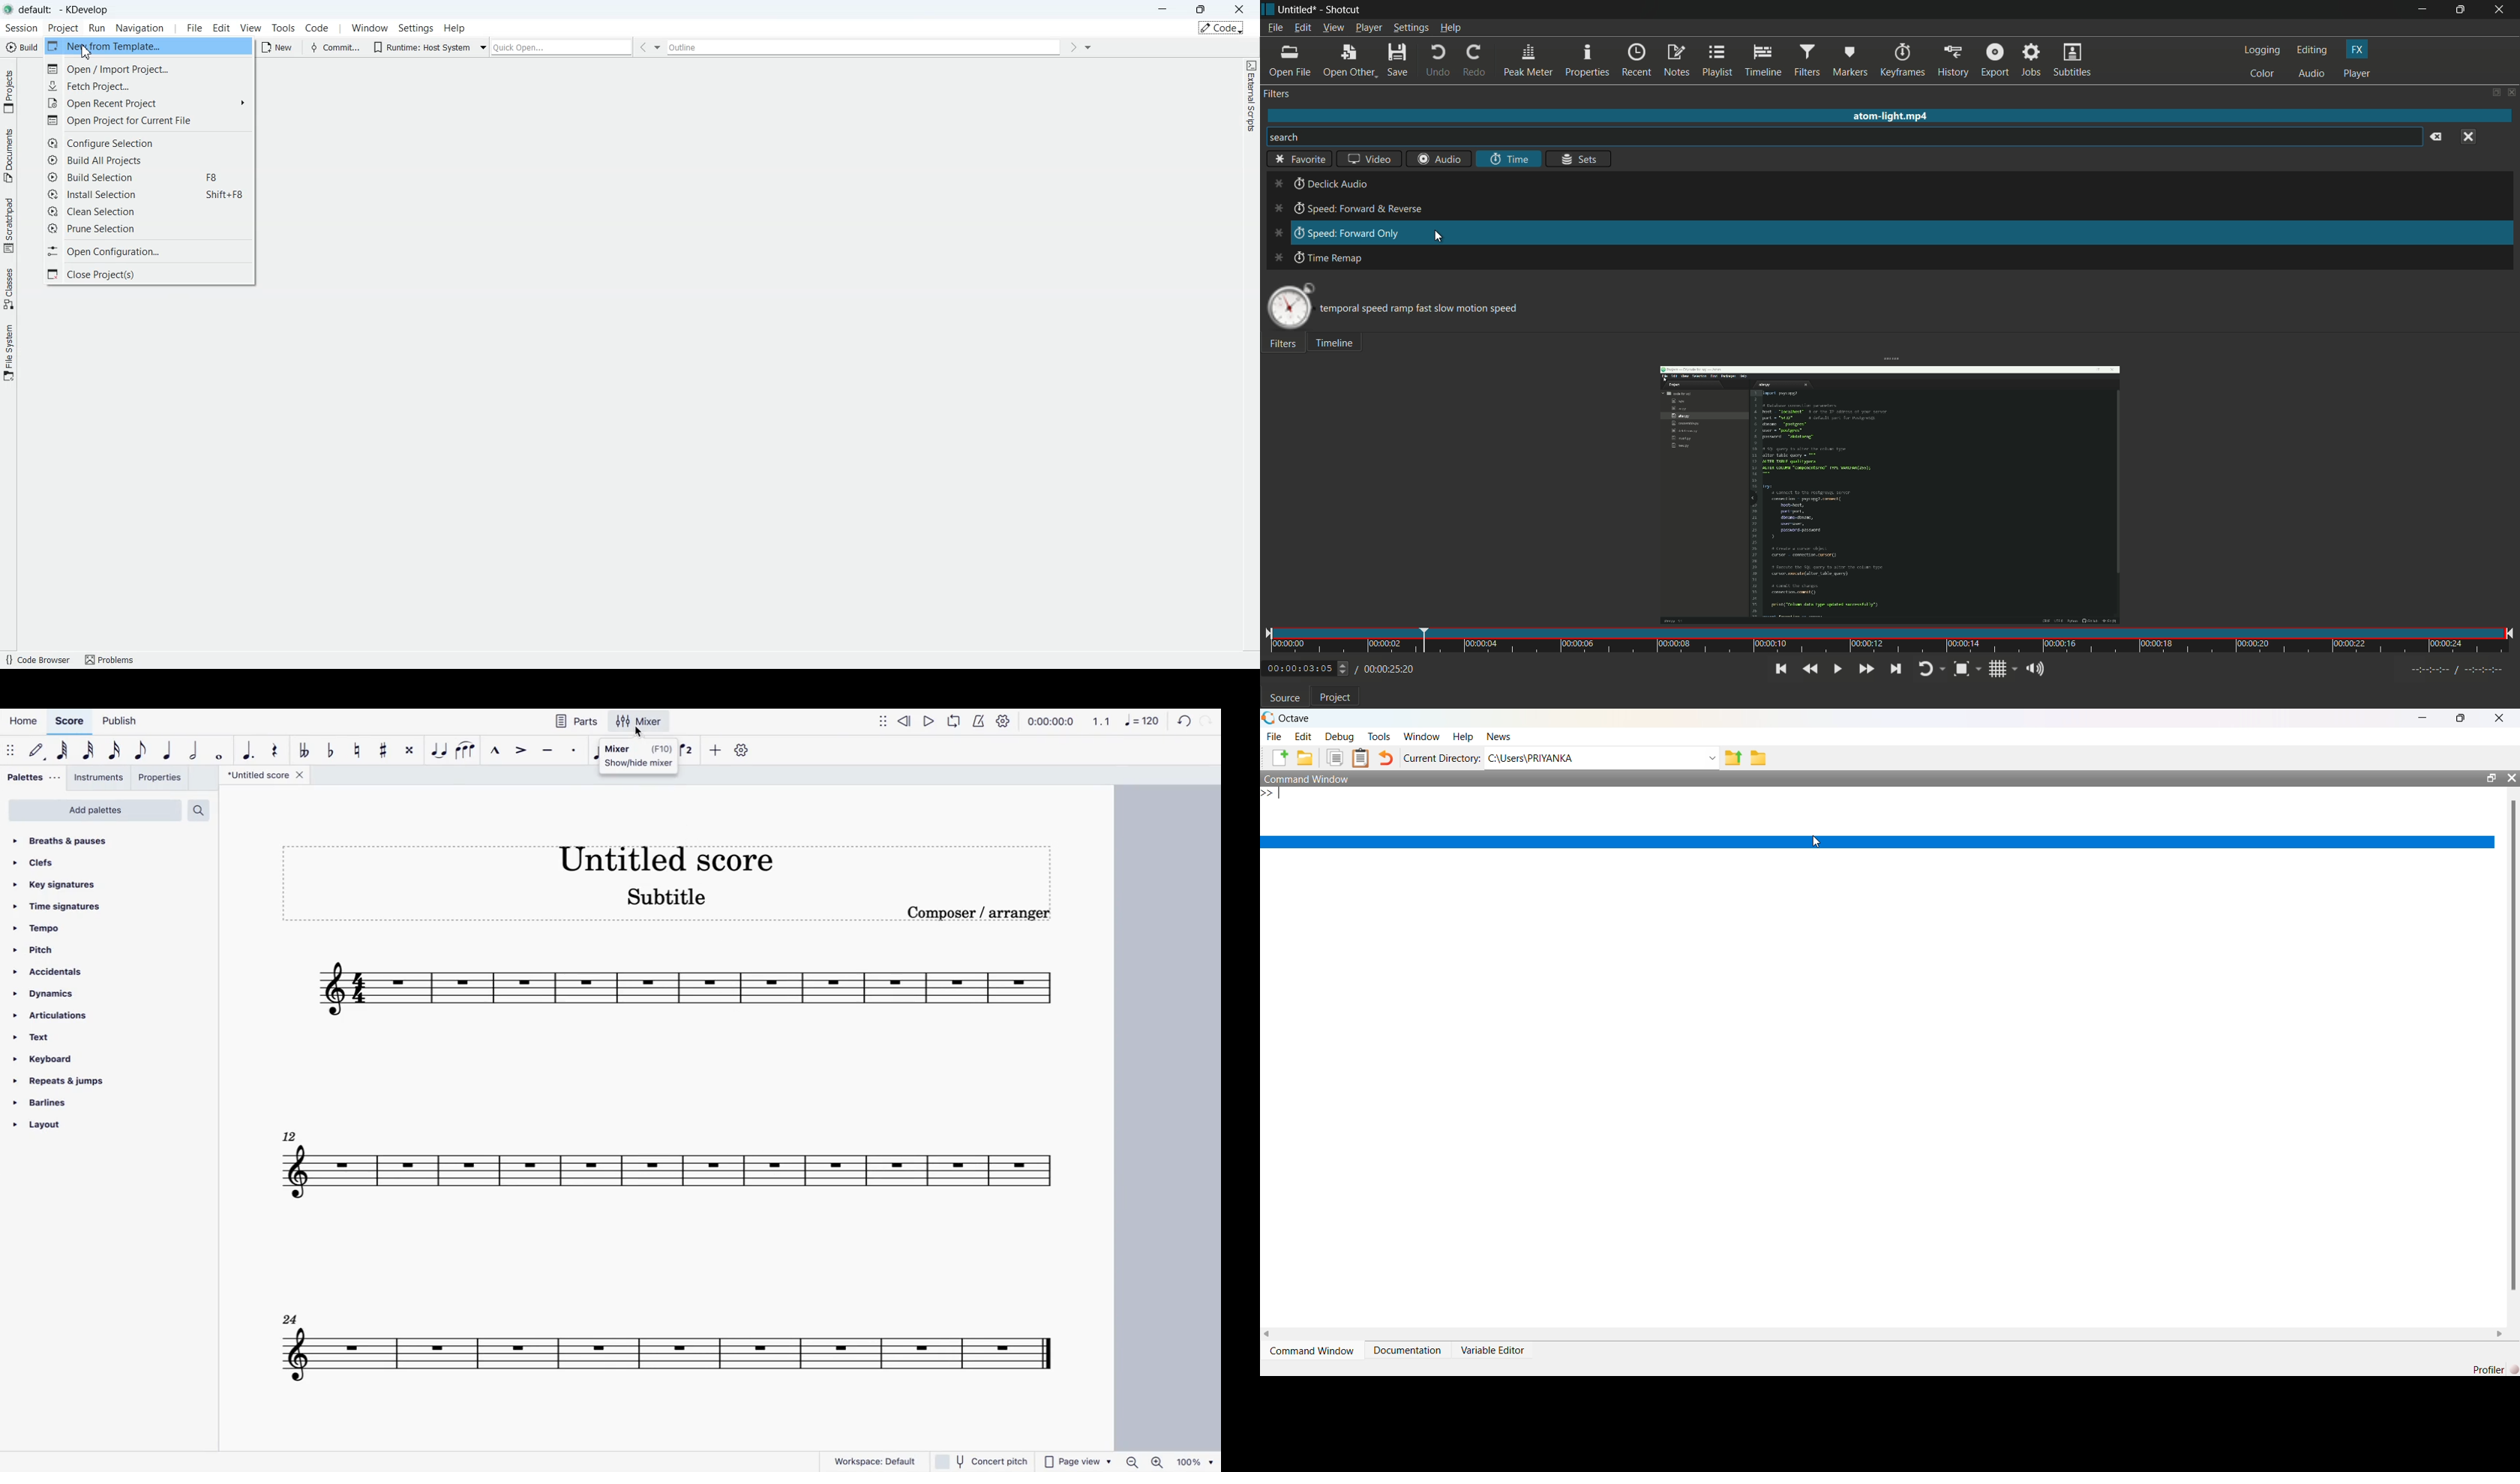  What do you see at coordinates (1159, 1460) in the screenshot?
I see `zoom in` at bounding box center [1159, 1460].